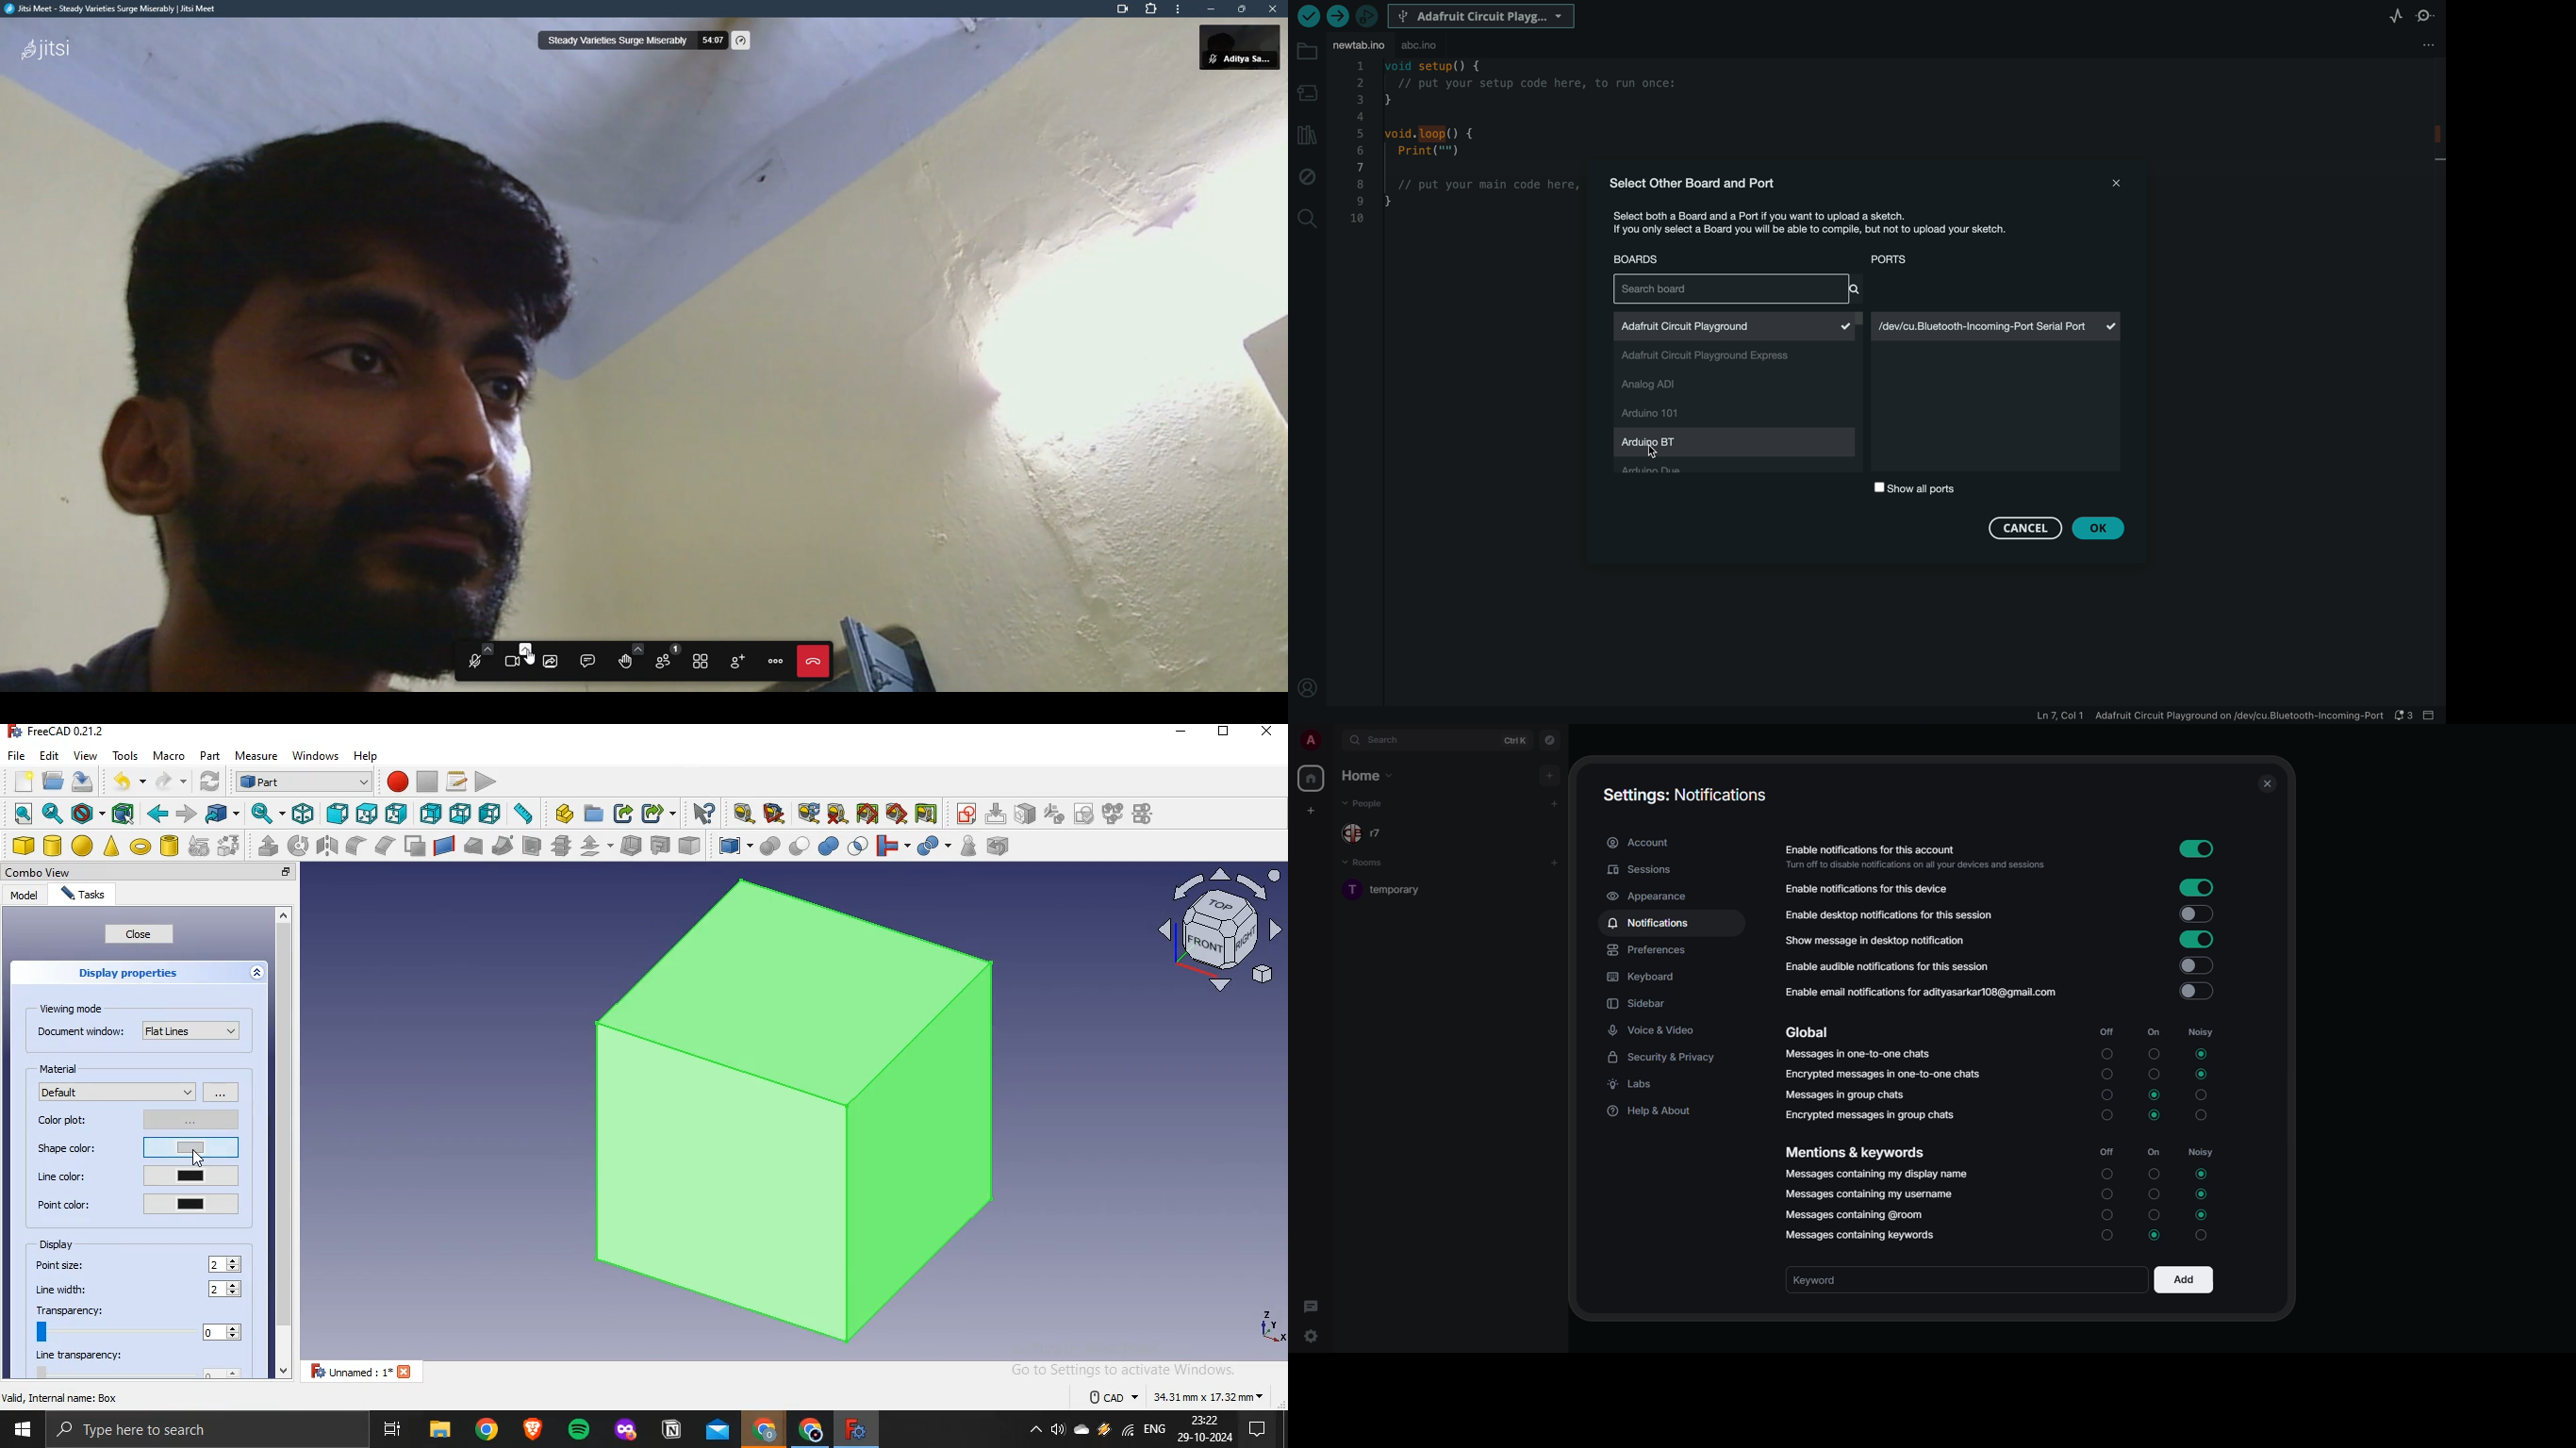 Image resolution: width=2576 pixels, height=1456 pixels. What do you see at coordinates (2106, 1095) in the screenshot?
I see `turn on` at bounding box center [2106, 1095].